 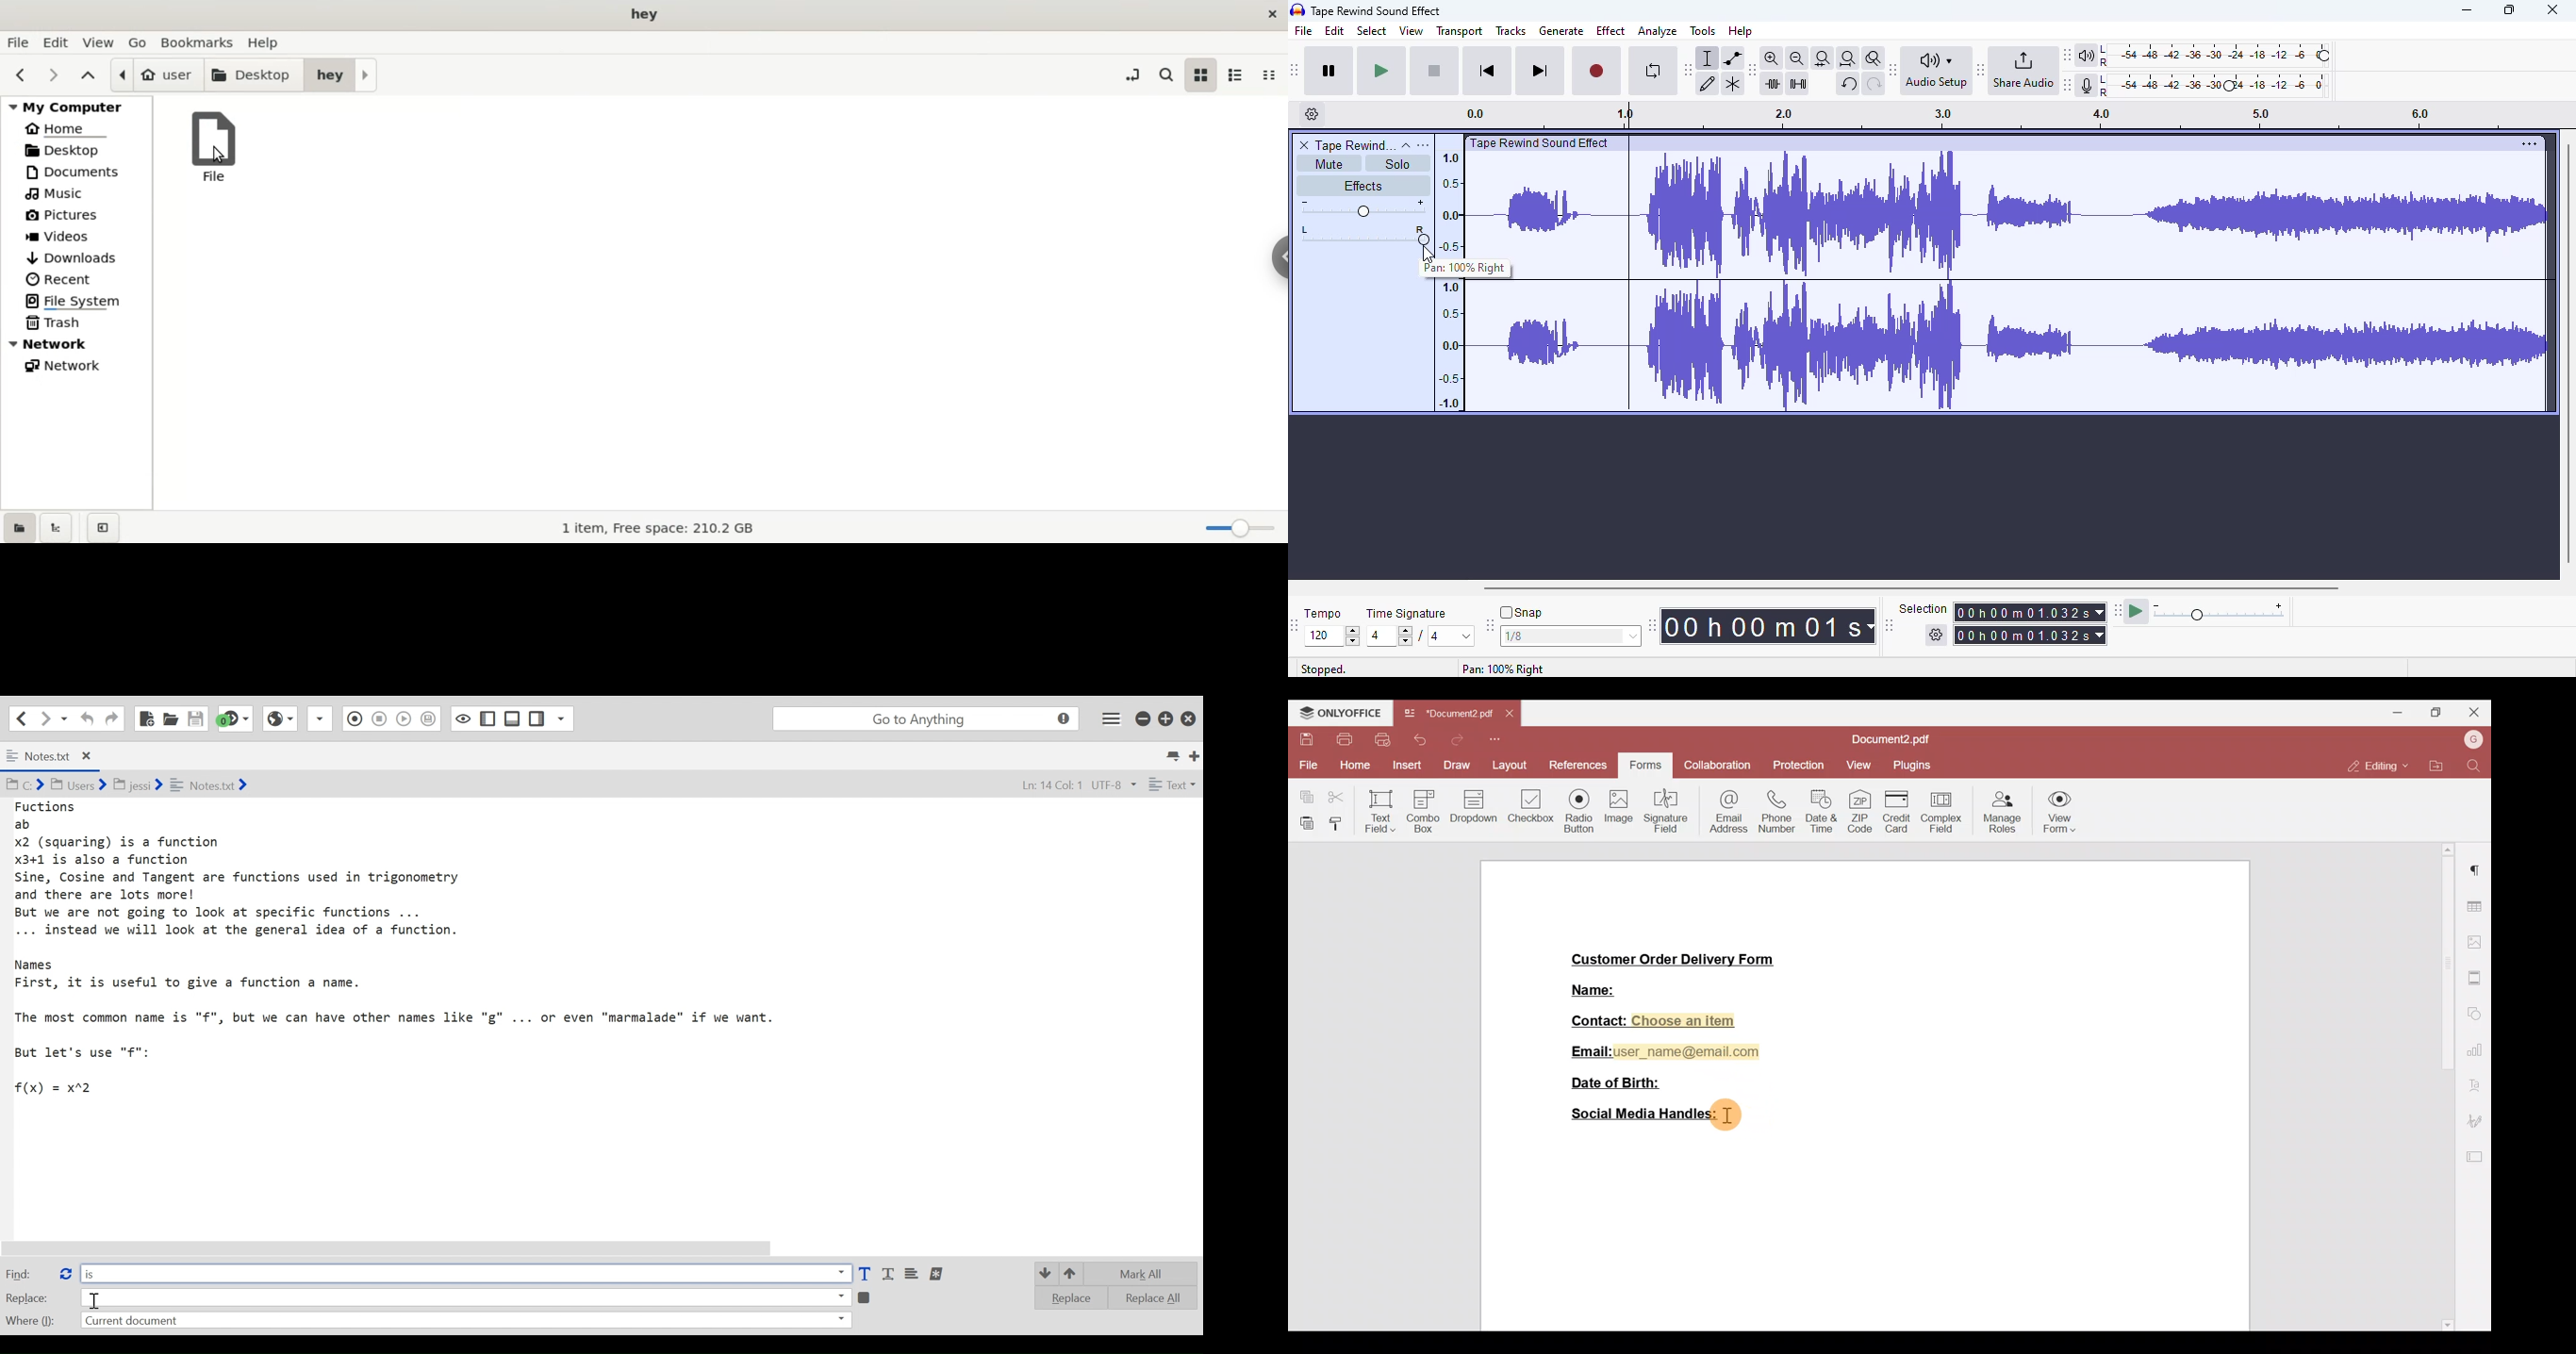 What do you see at coordinates (1823, 59) in the screenshot?
I see `fit selection to width` at bounding box center [1823, 59].